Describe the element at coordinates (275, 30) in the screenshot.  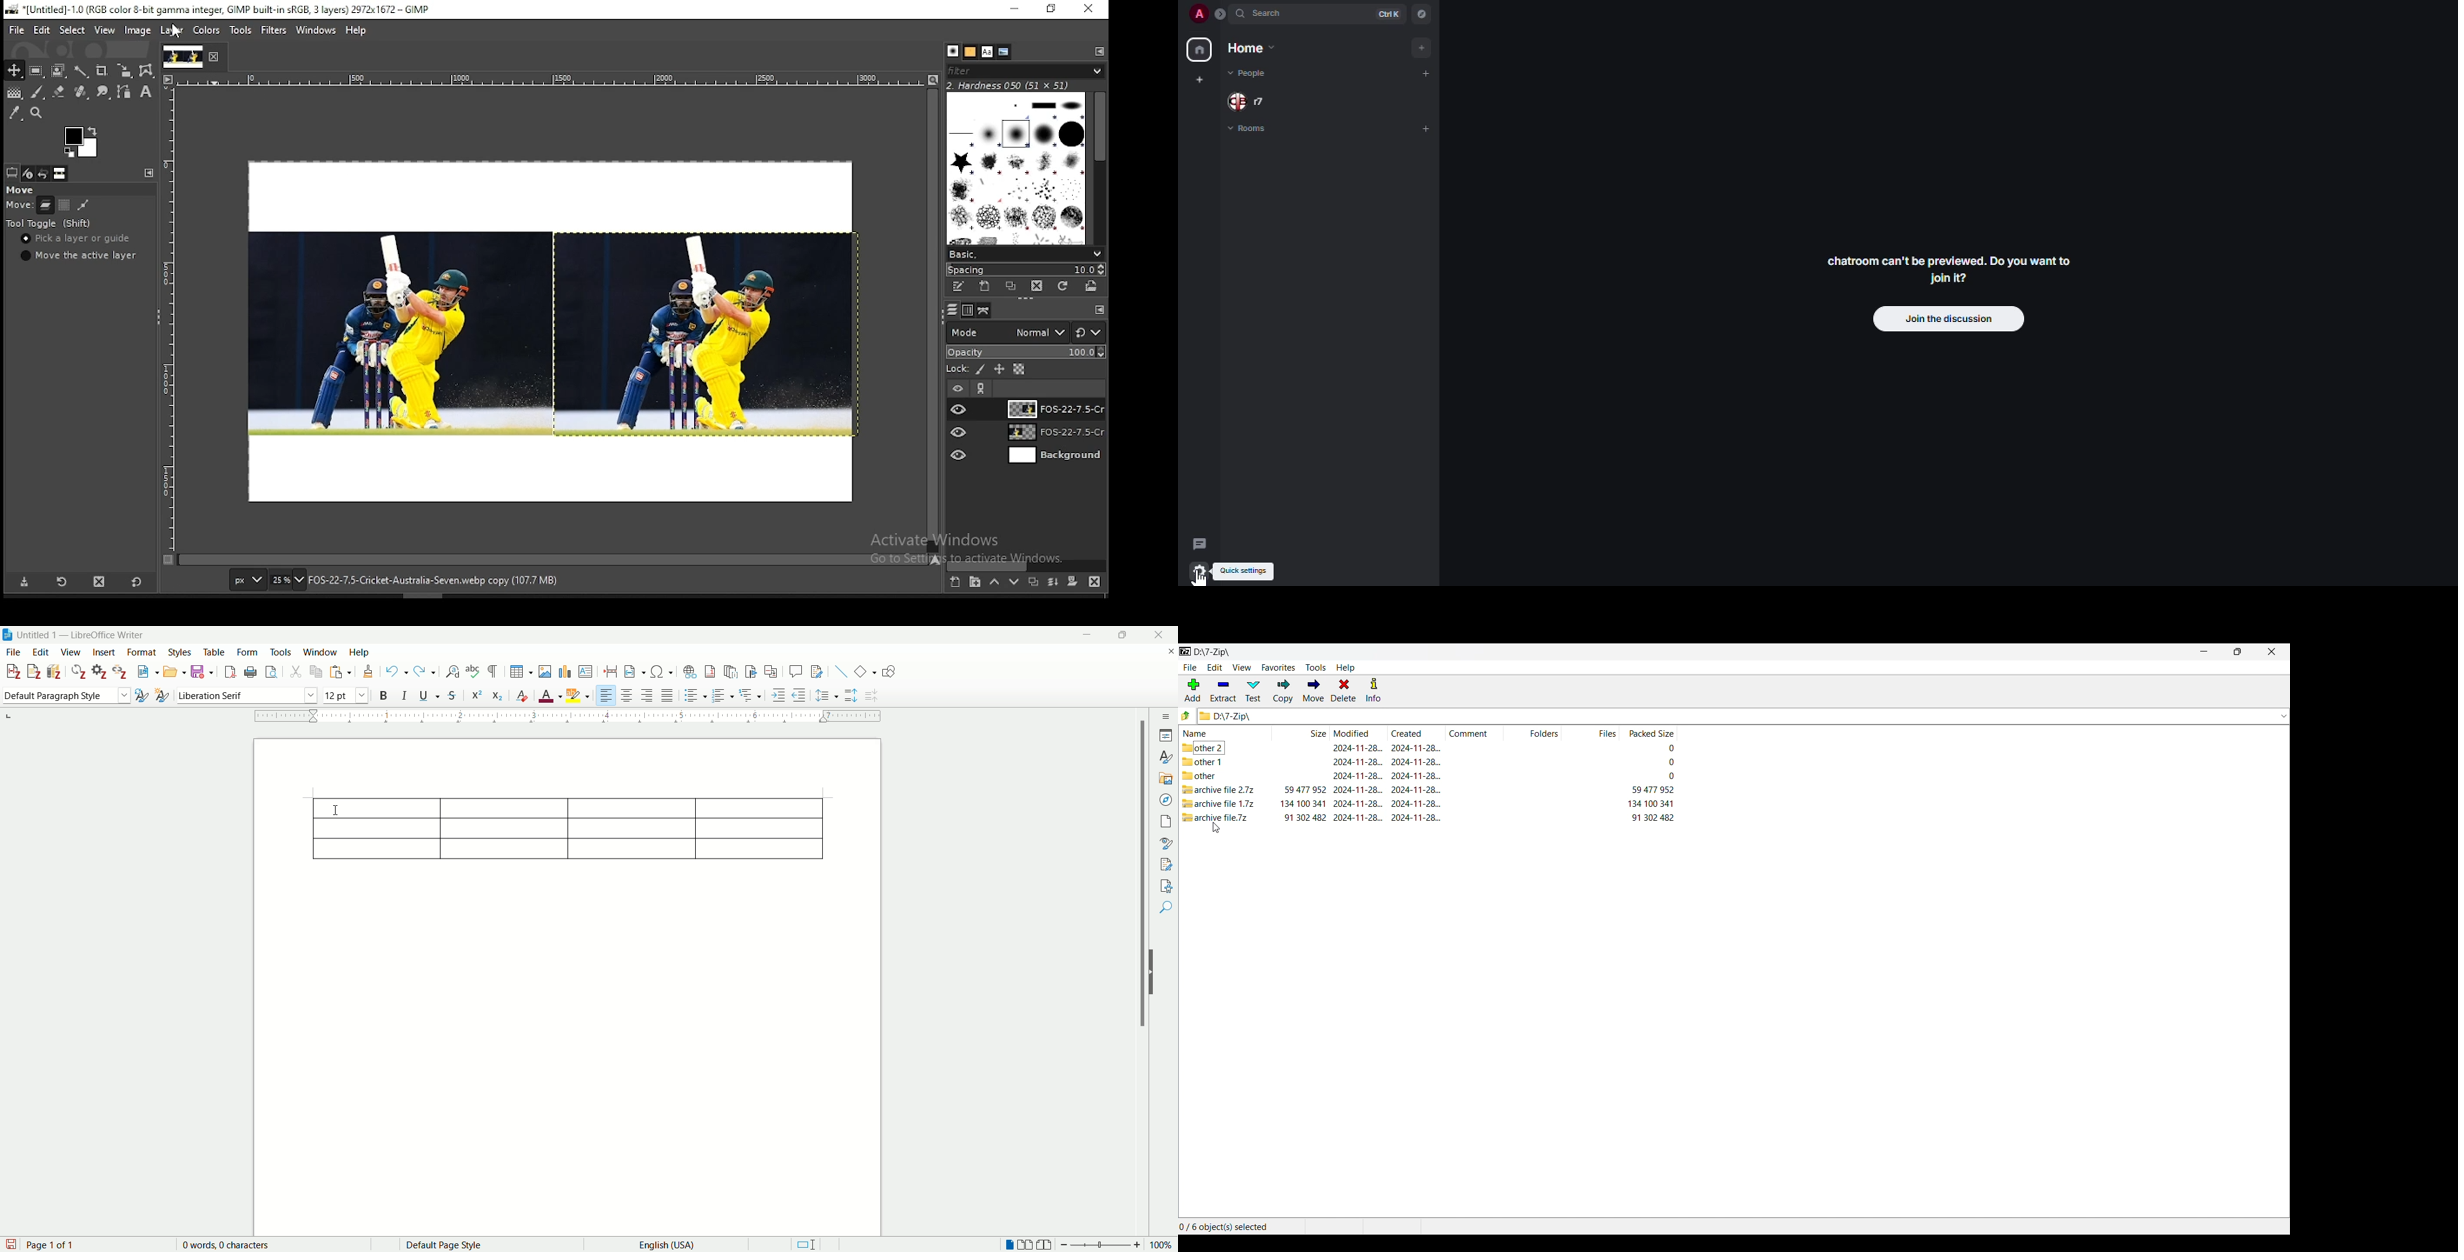
I see `filters` at that location.